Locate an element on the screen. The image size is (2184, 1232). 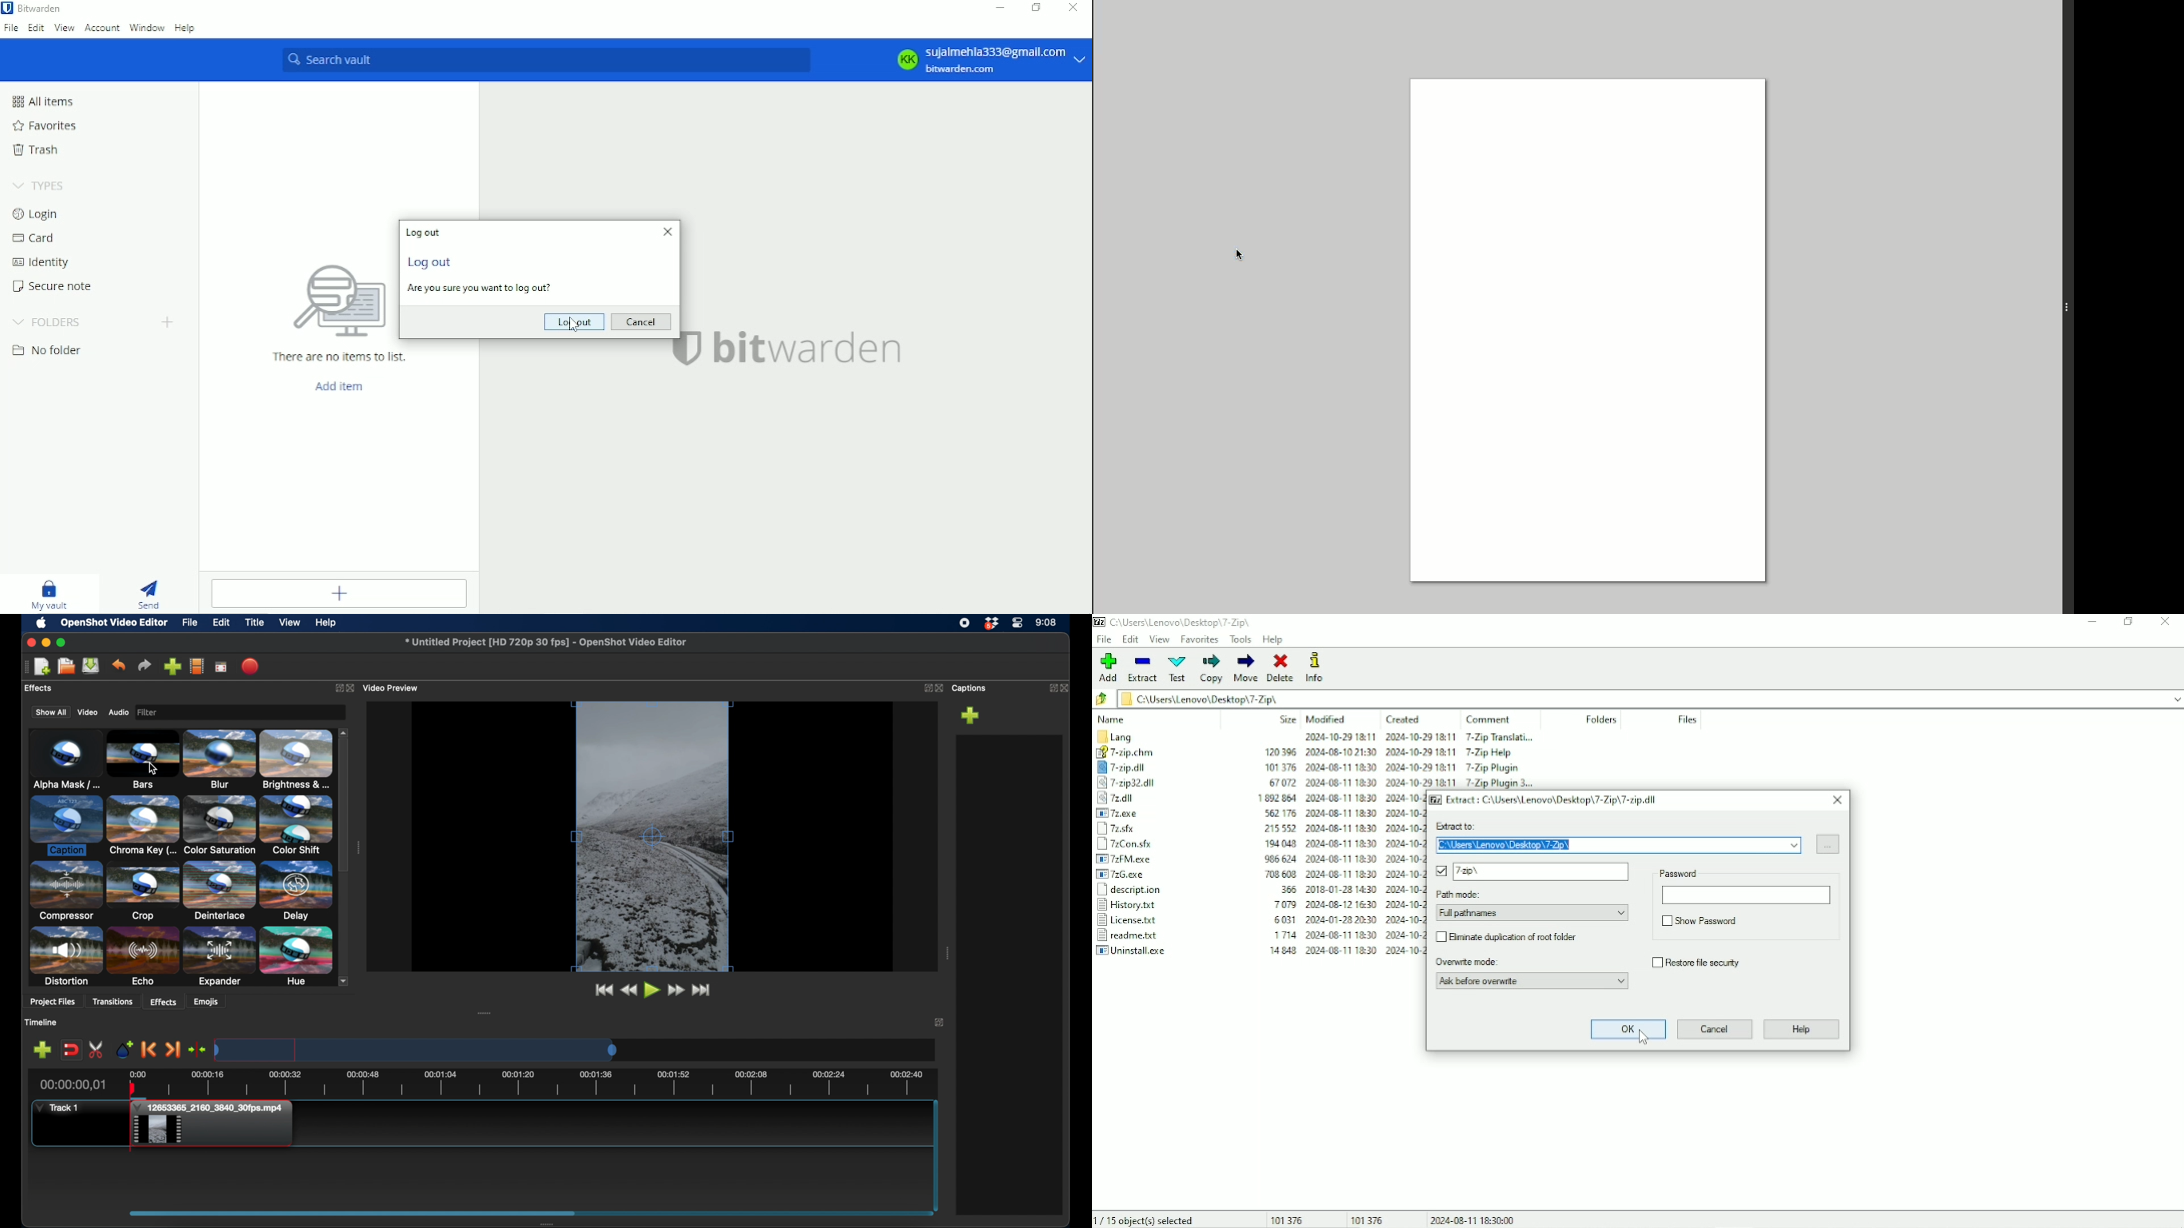
close is located at coordinates (667, 232).